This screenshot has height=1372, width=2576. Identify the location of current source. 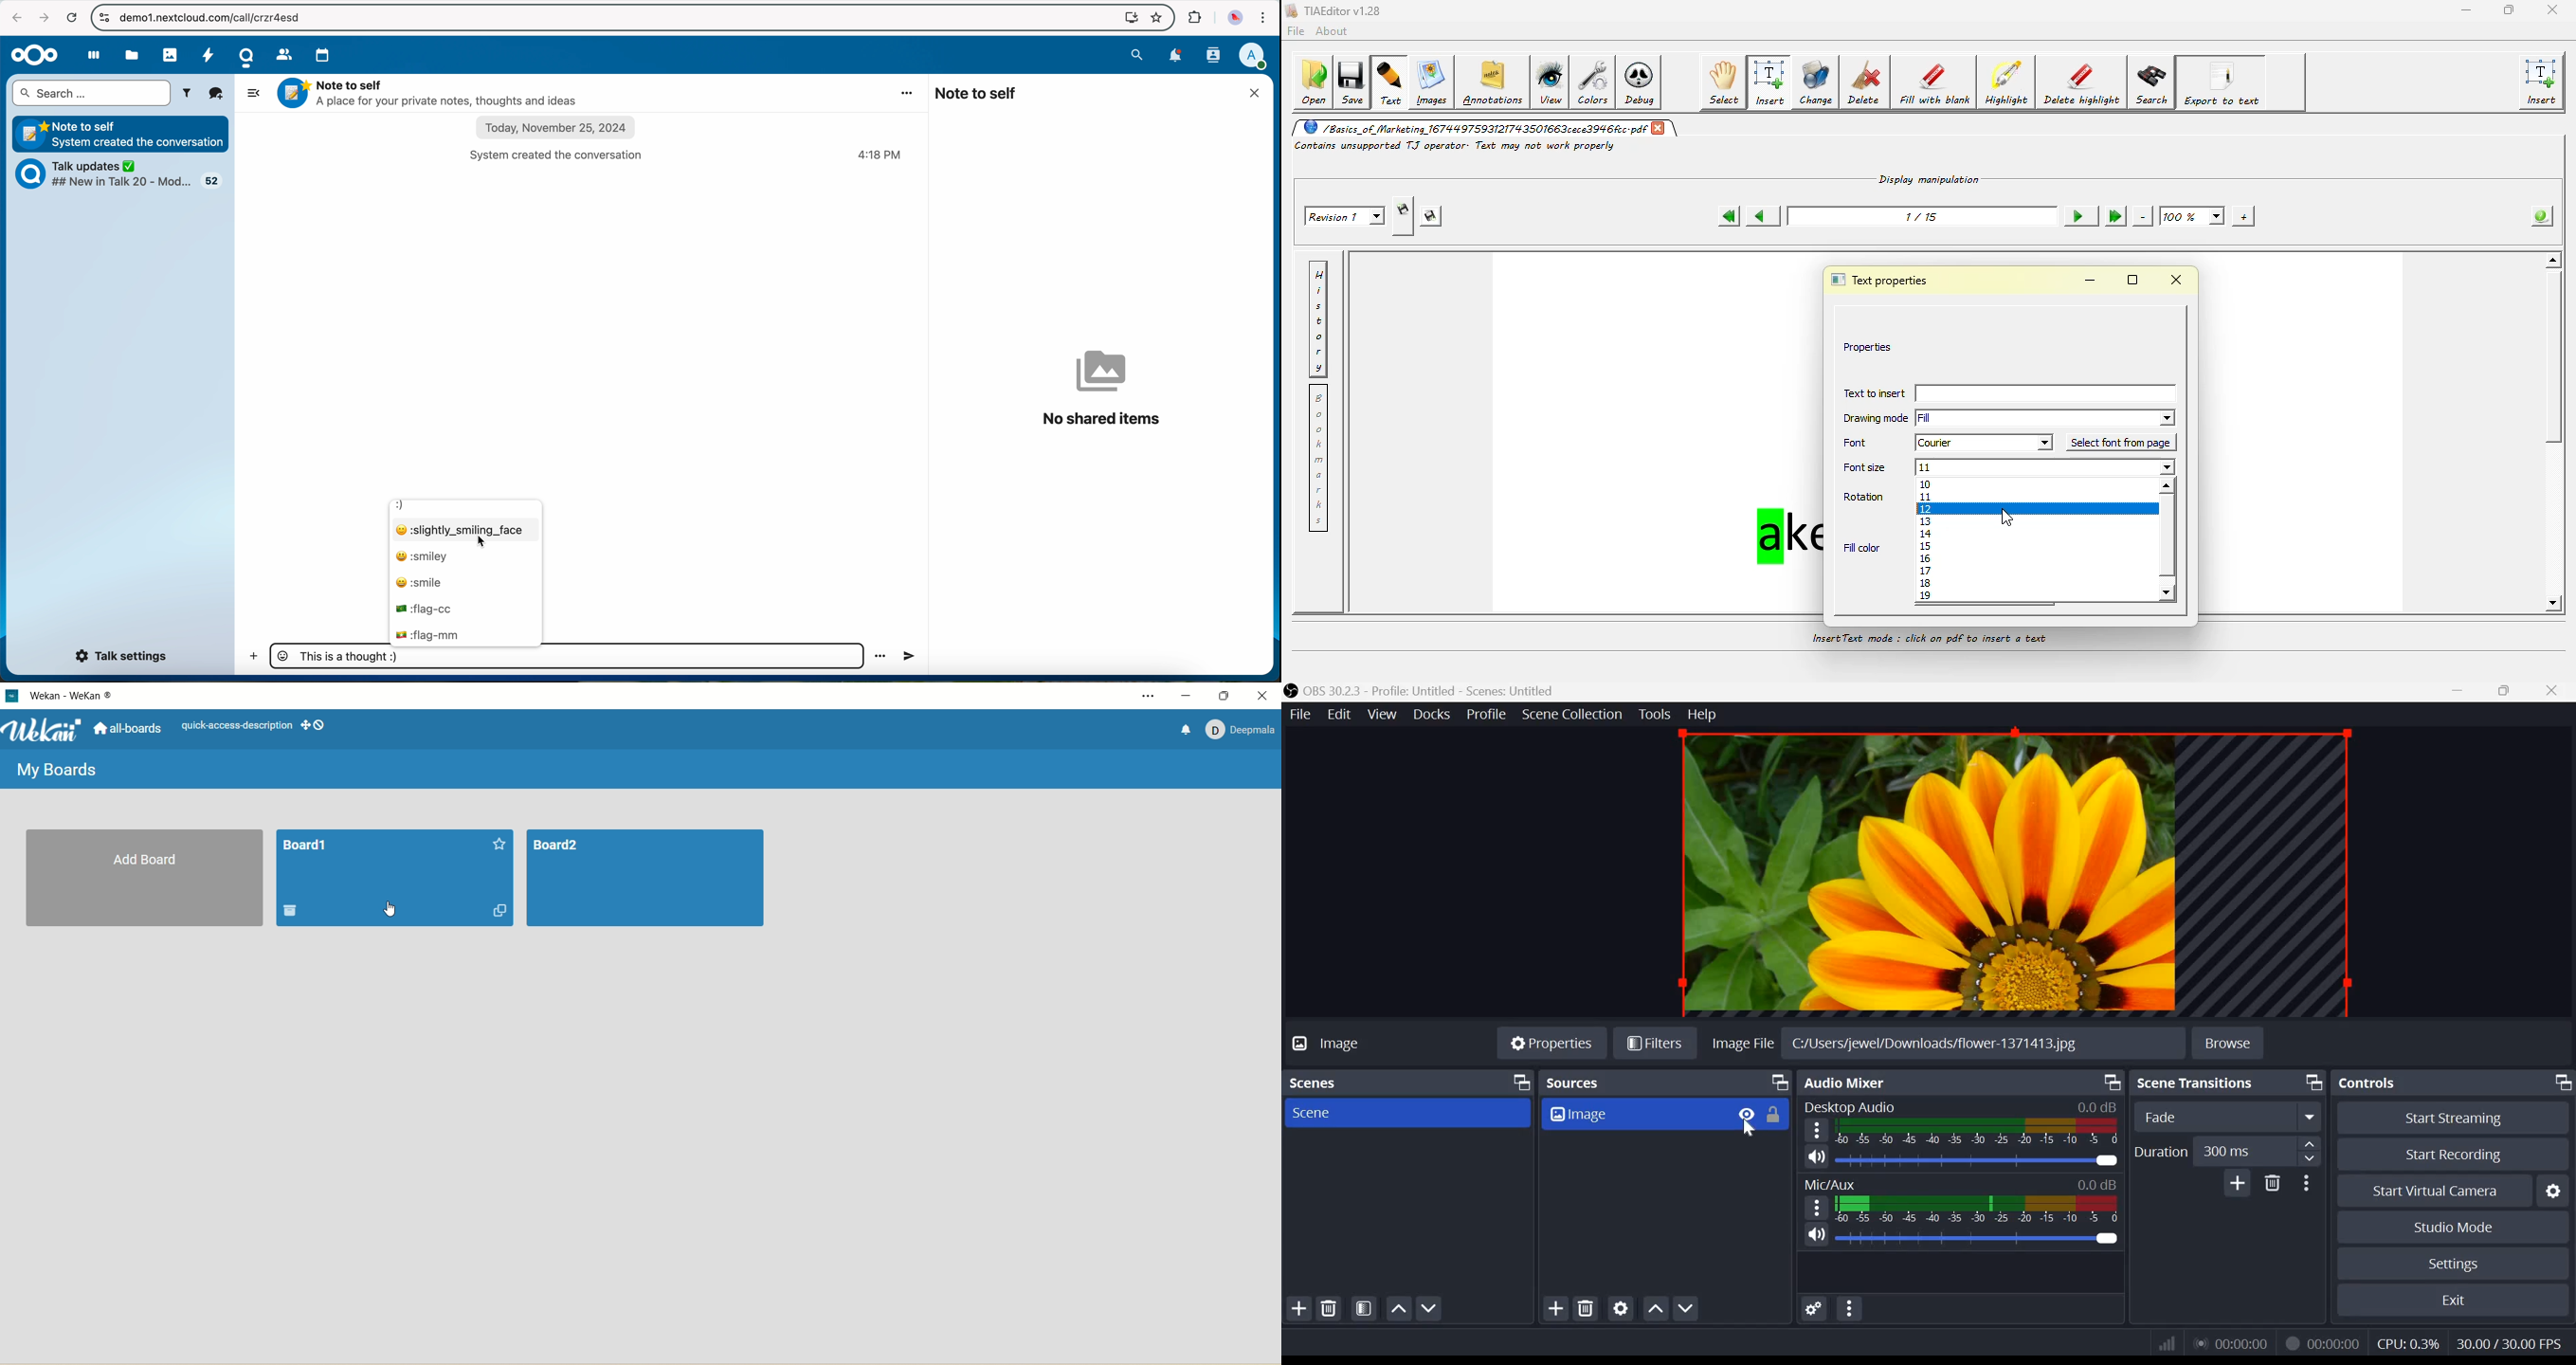
(2016, 874).